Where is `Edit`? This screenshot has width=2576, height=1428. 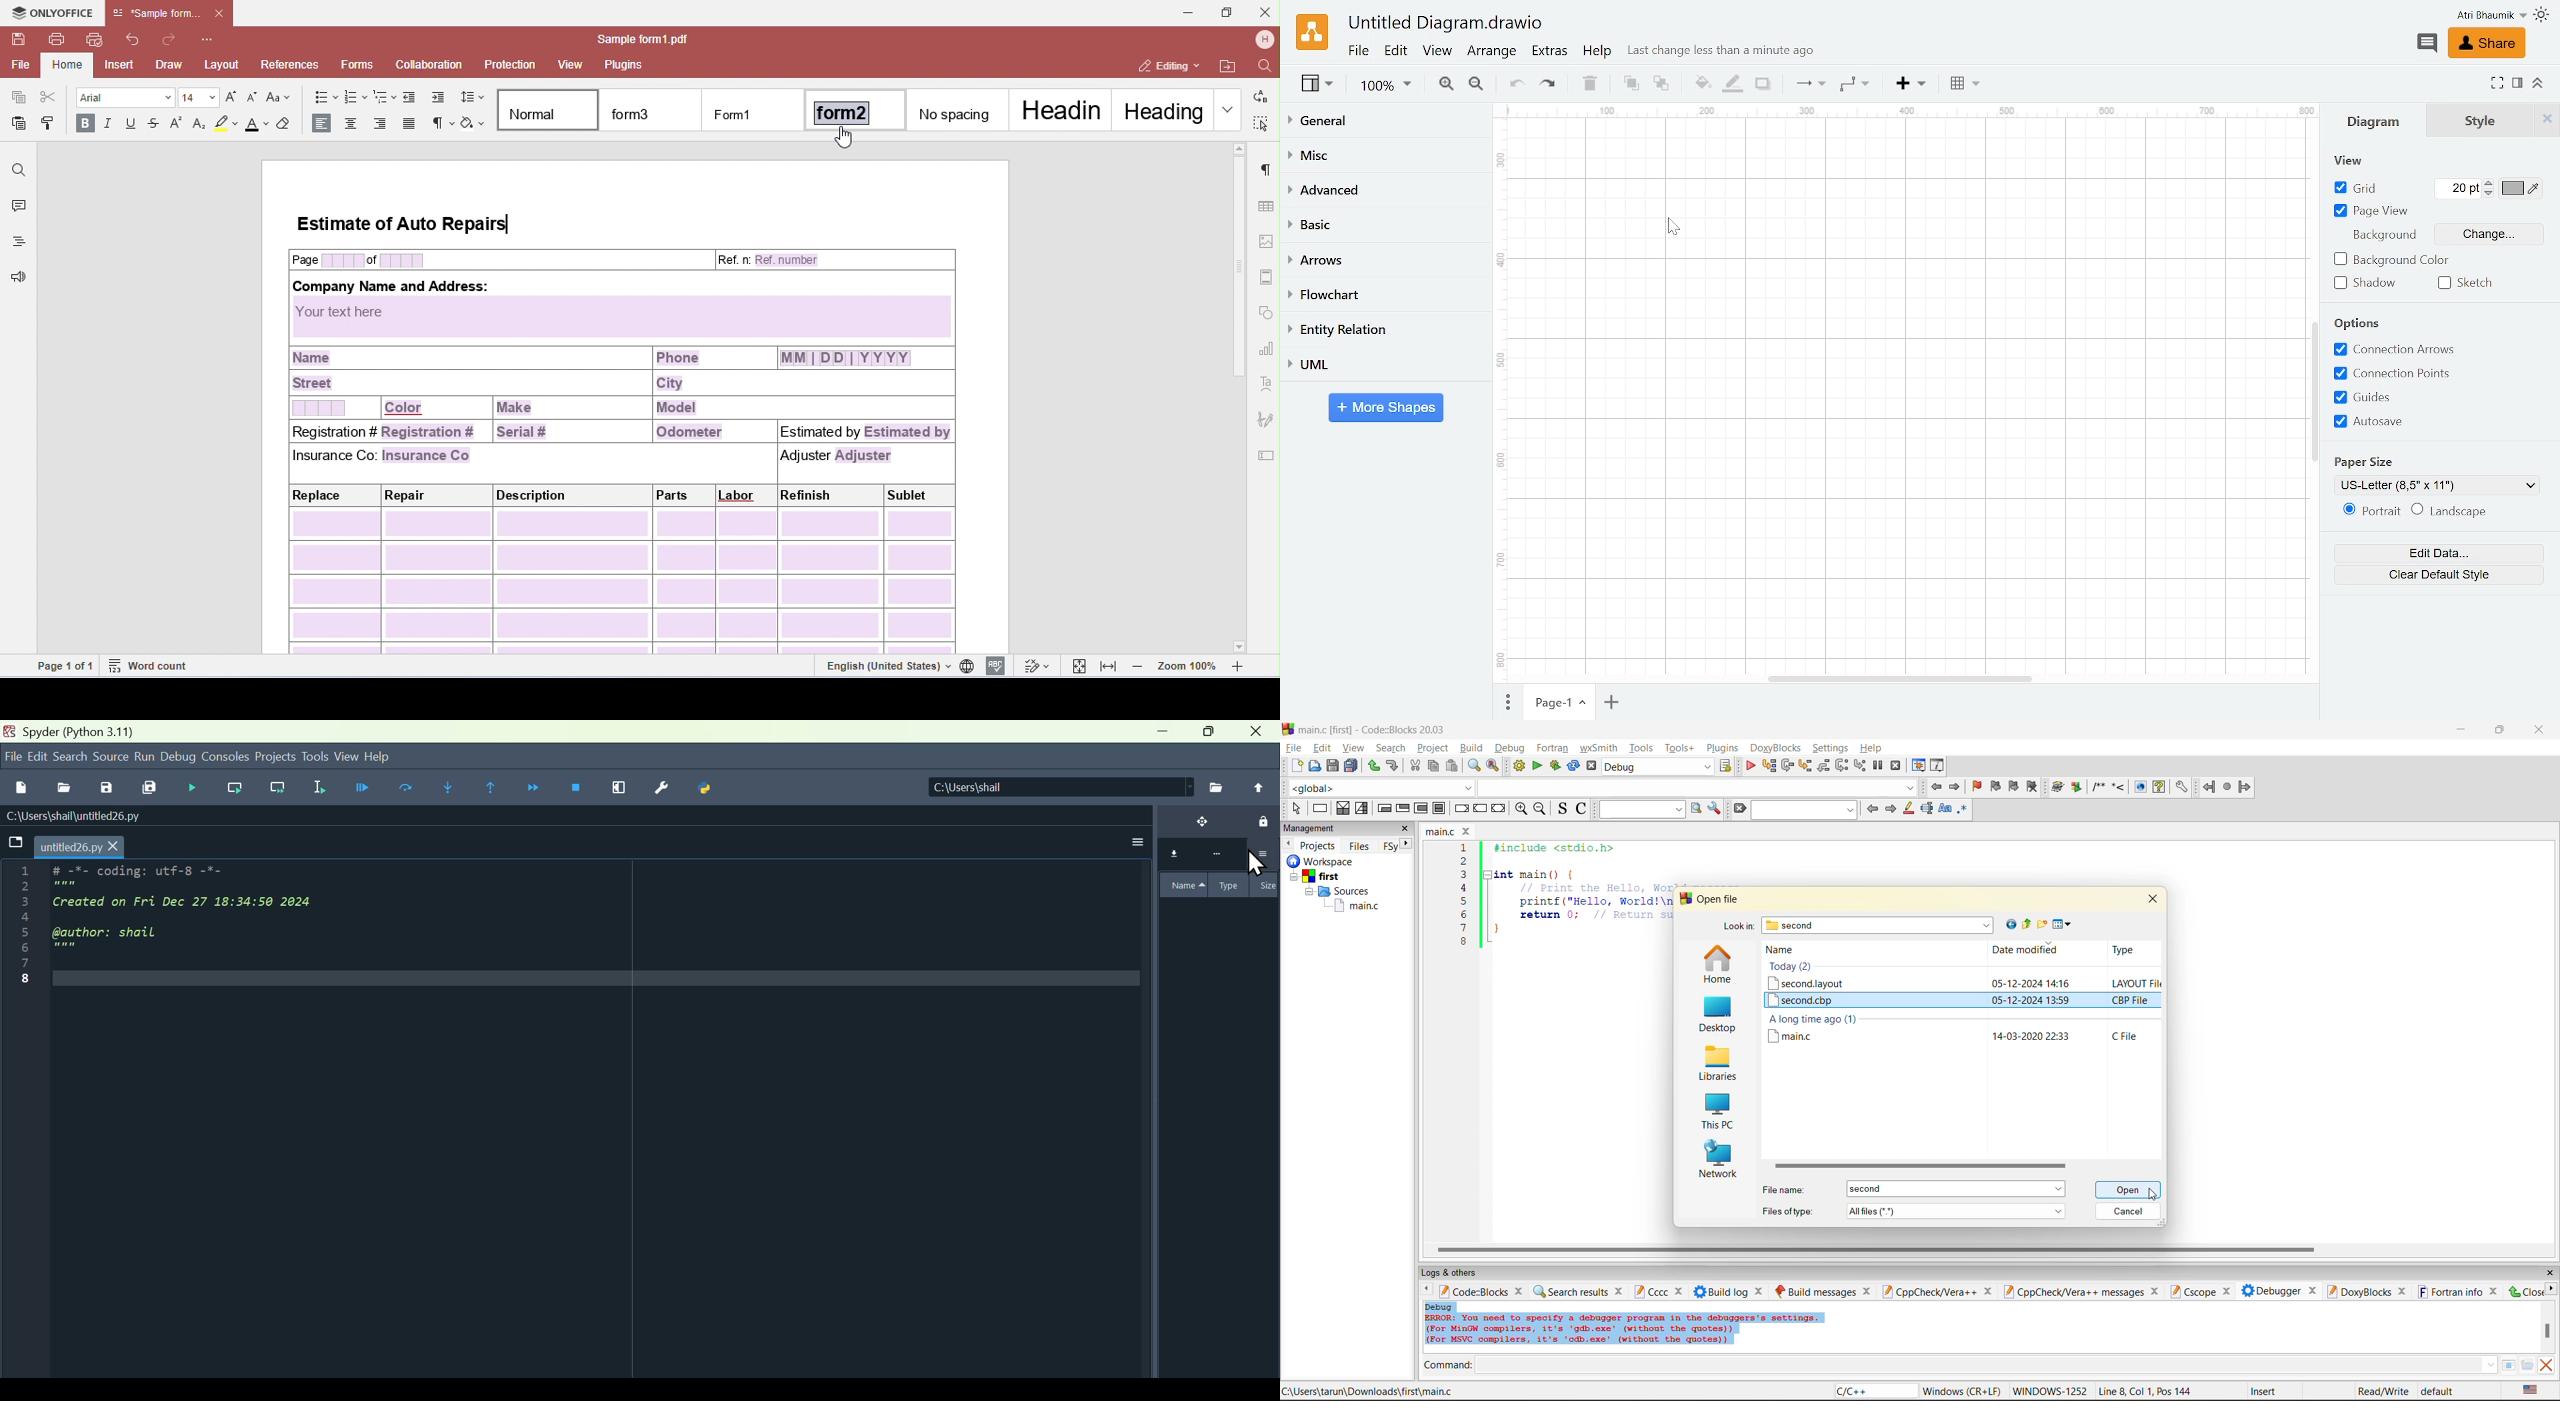
Edit is located at coordinates (1395, 52).